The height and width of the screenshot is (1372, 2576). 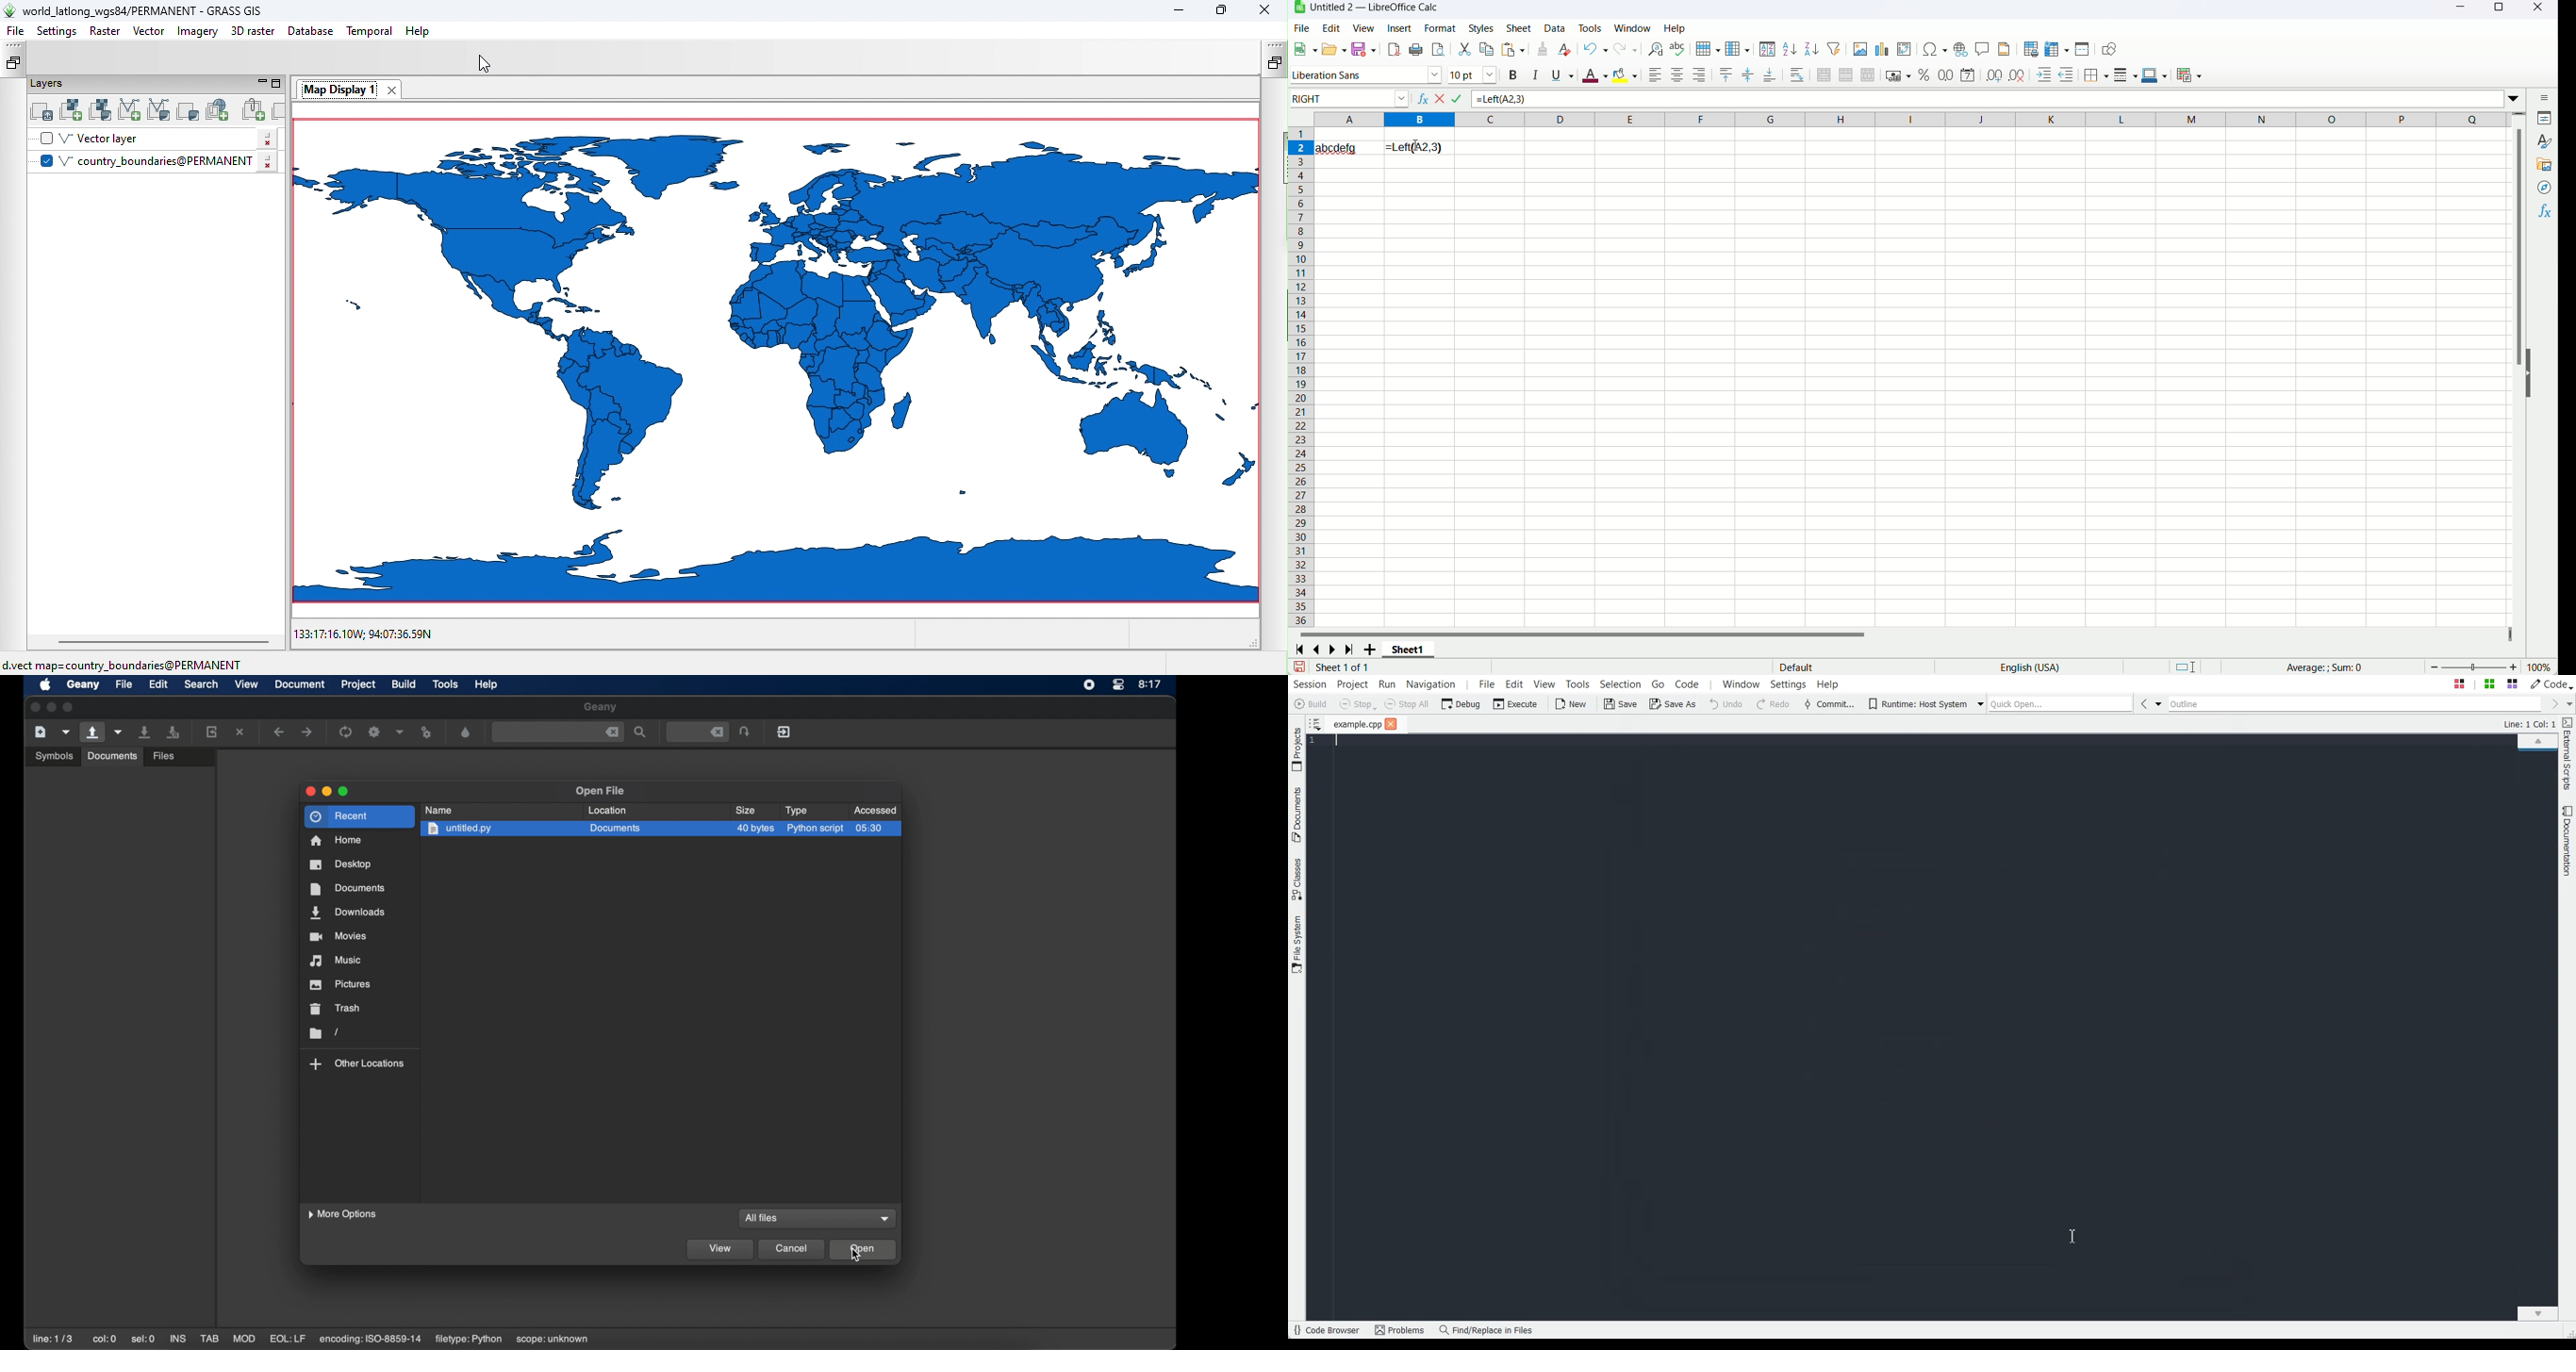 What do you see at coordinates (2045, 75) in the screenshot?
I see `decrease indent` at bounding box center [2045, 75].